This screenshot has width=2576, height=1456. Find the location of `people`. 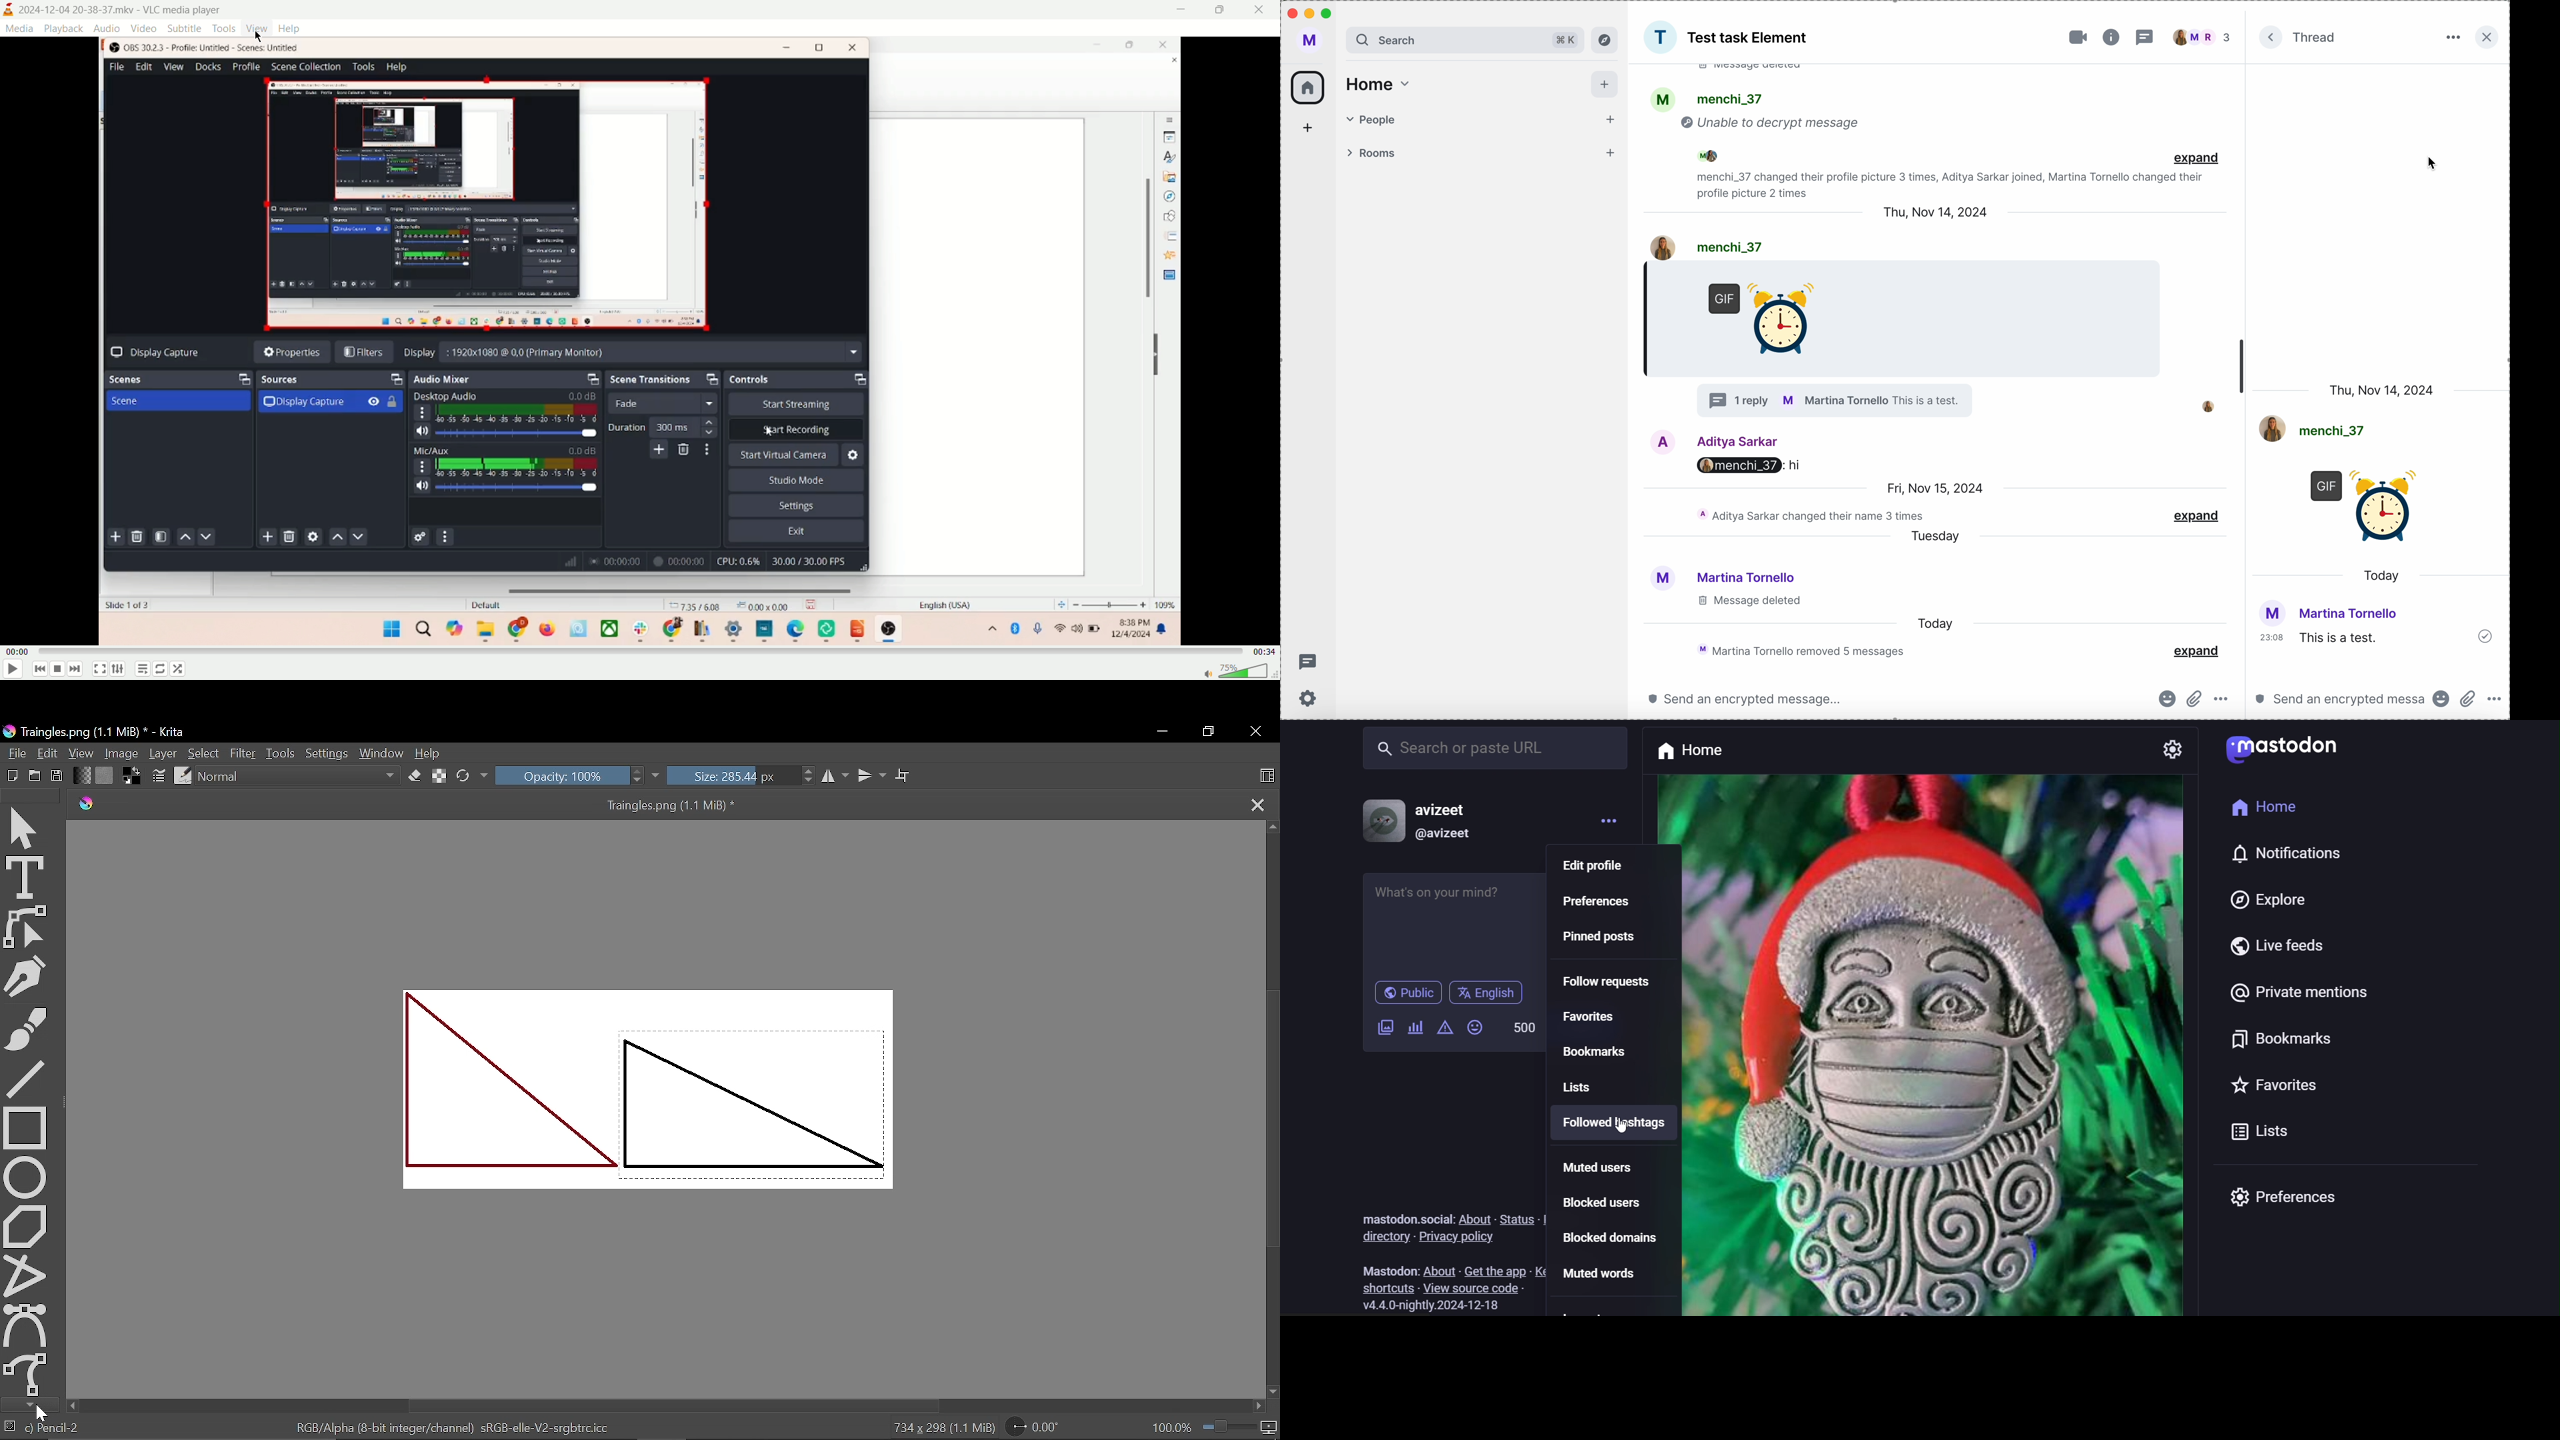

people is located at coordinates (2204, 38).